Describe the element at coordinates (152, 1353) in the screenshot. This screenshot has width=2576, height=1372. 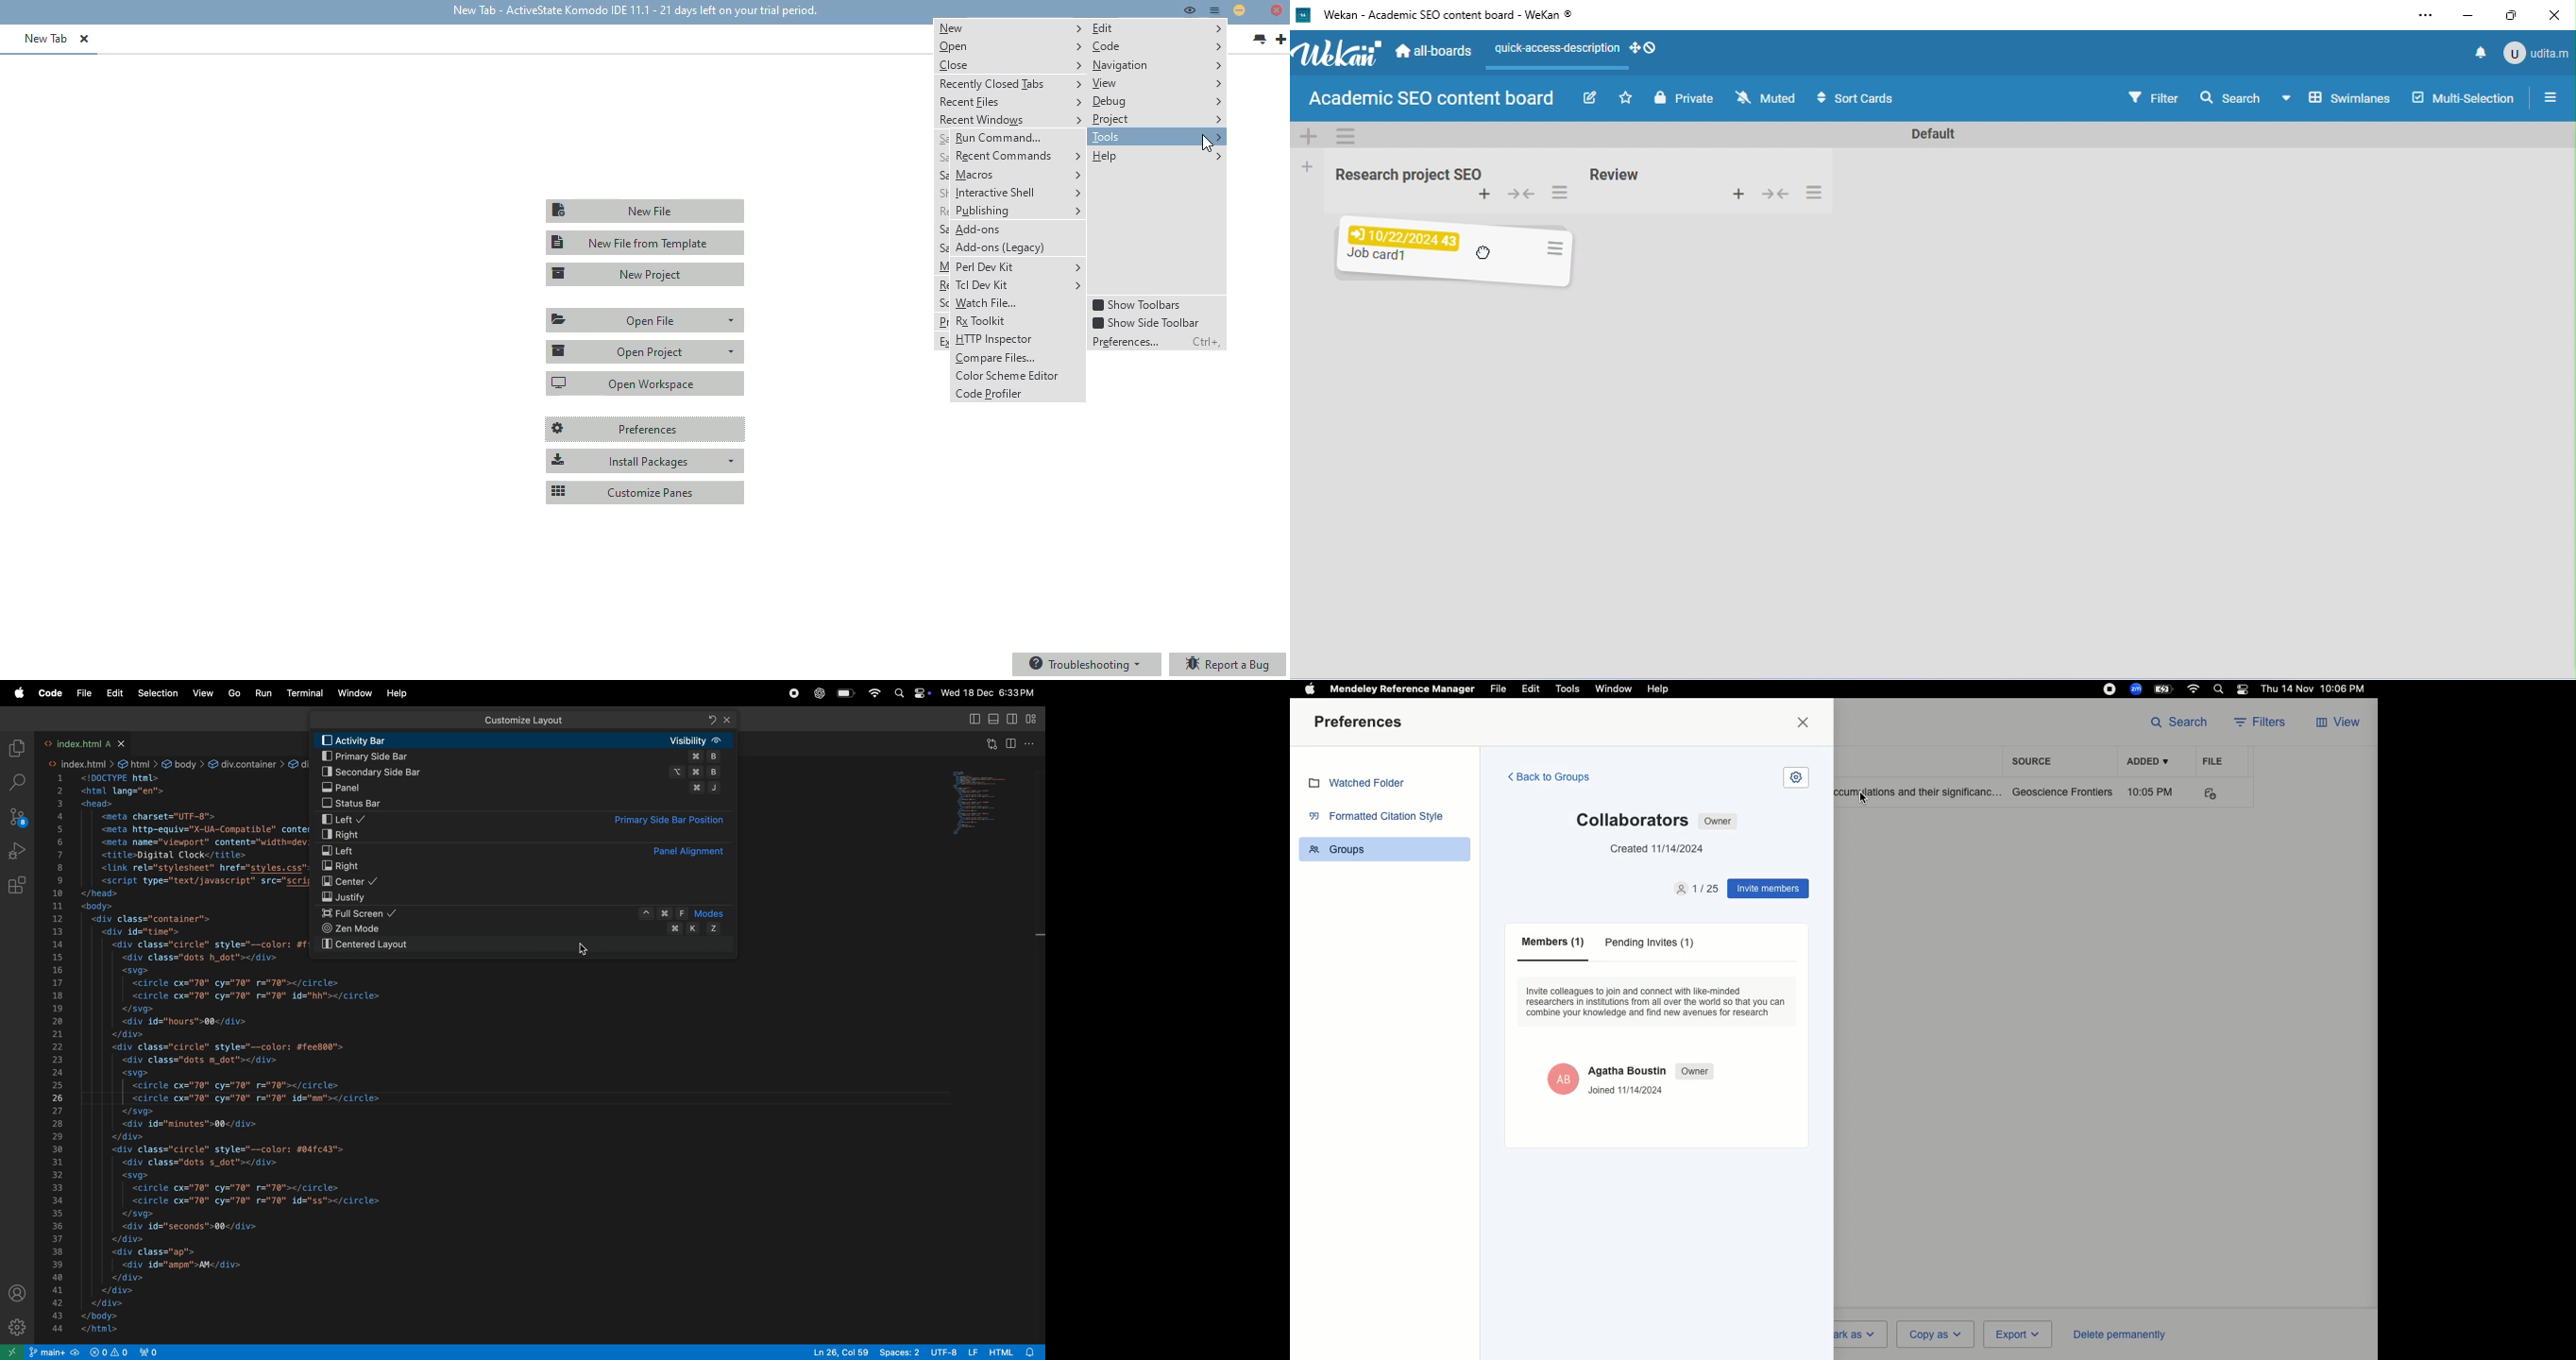
I see `view port 2` at that location.